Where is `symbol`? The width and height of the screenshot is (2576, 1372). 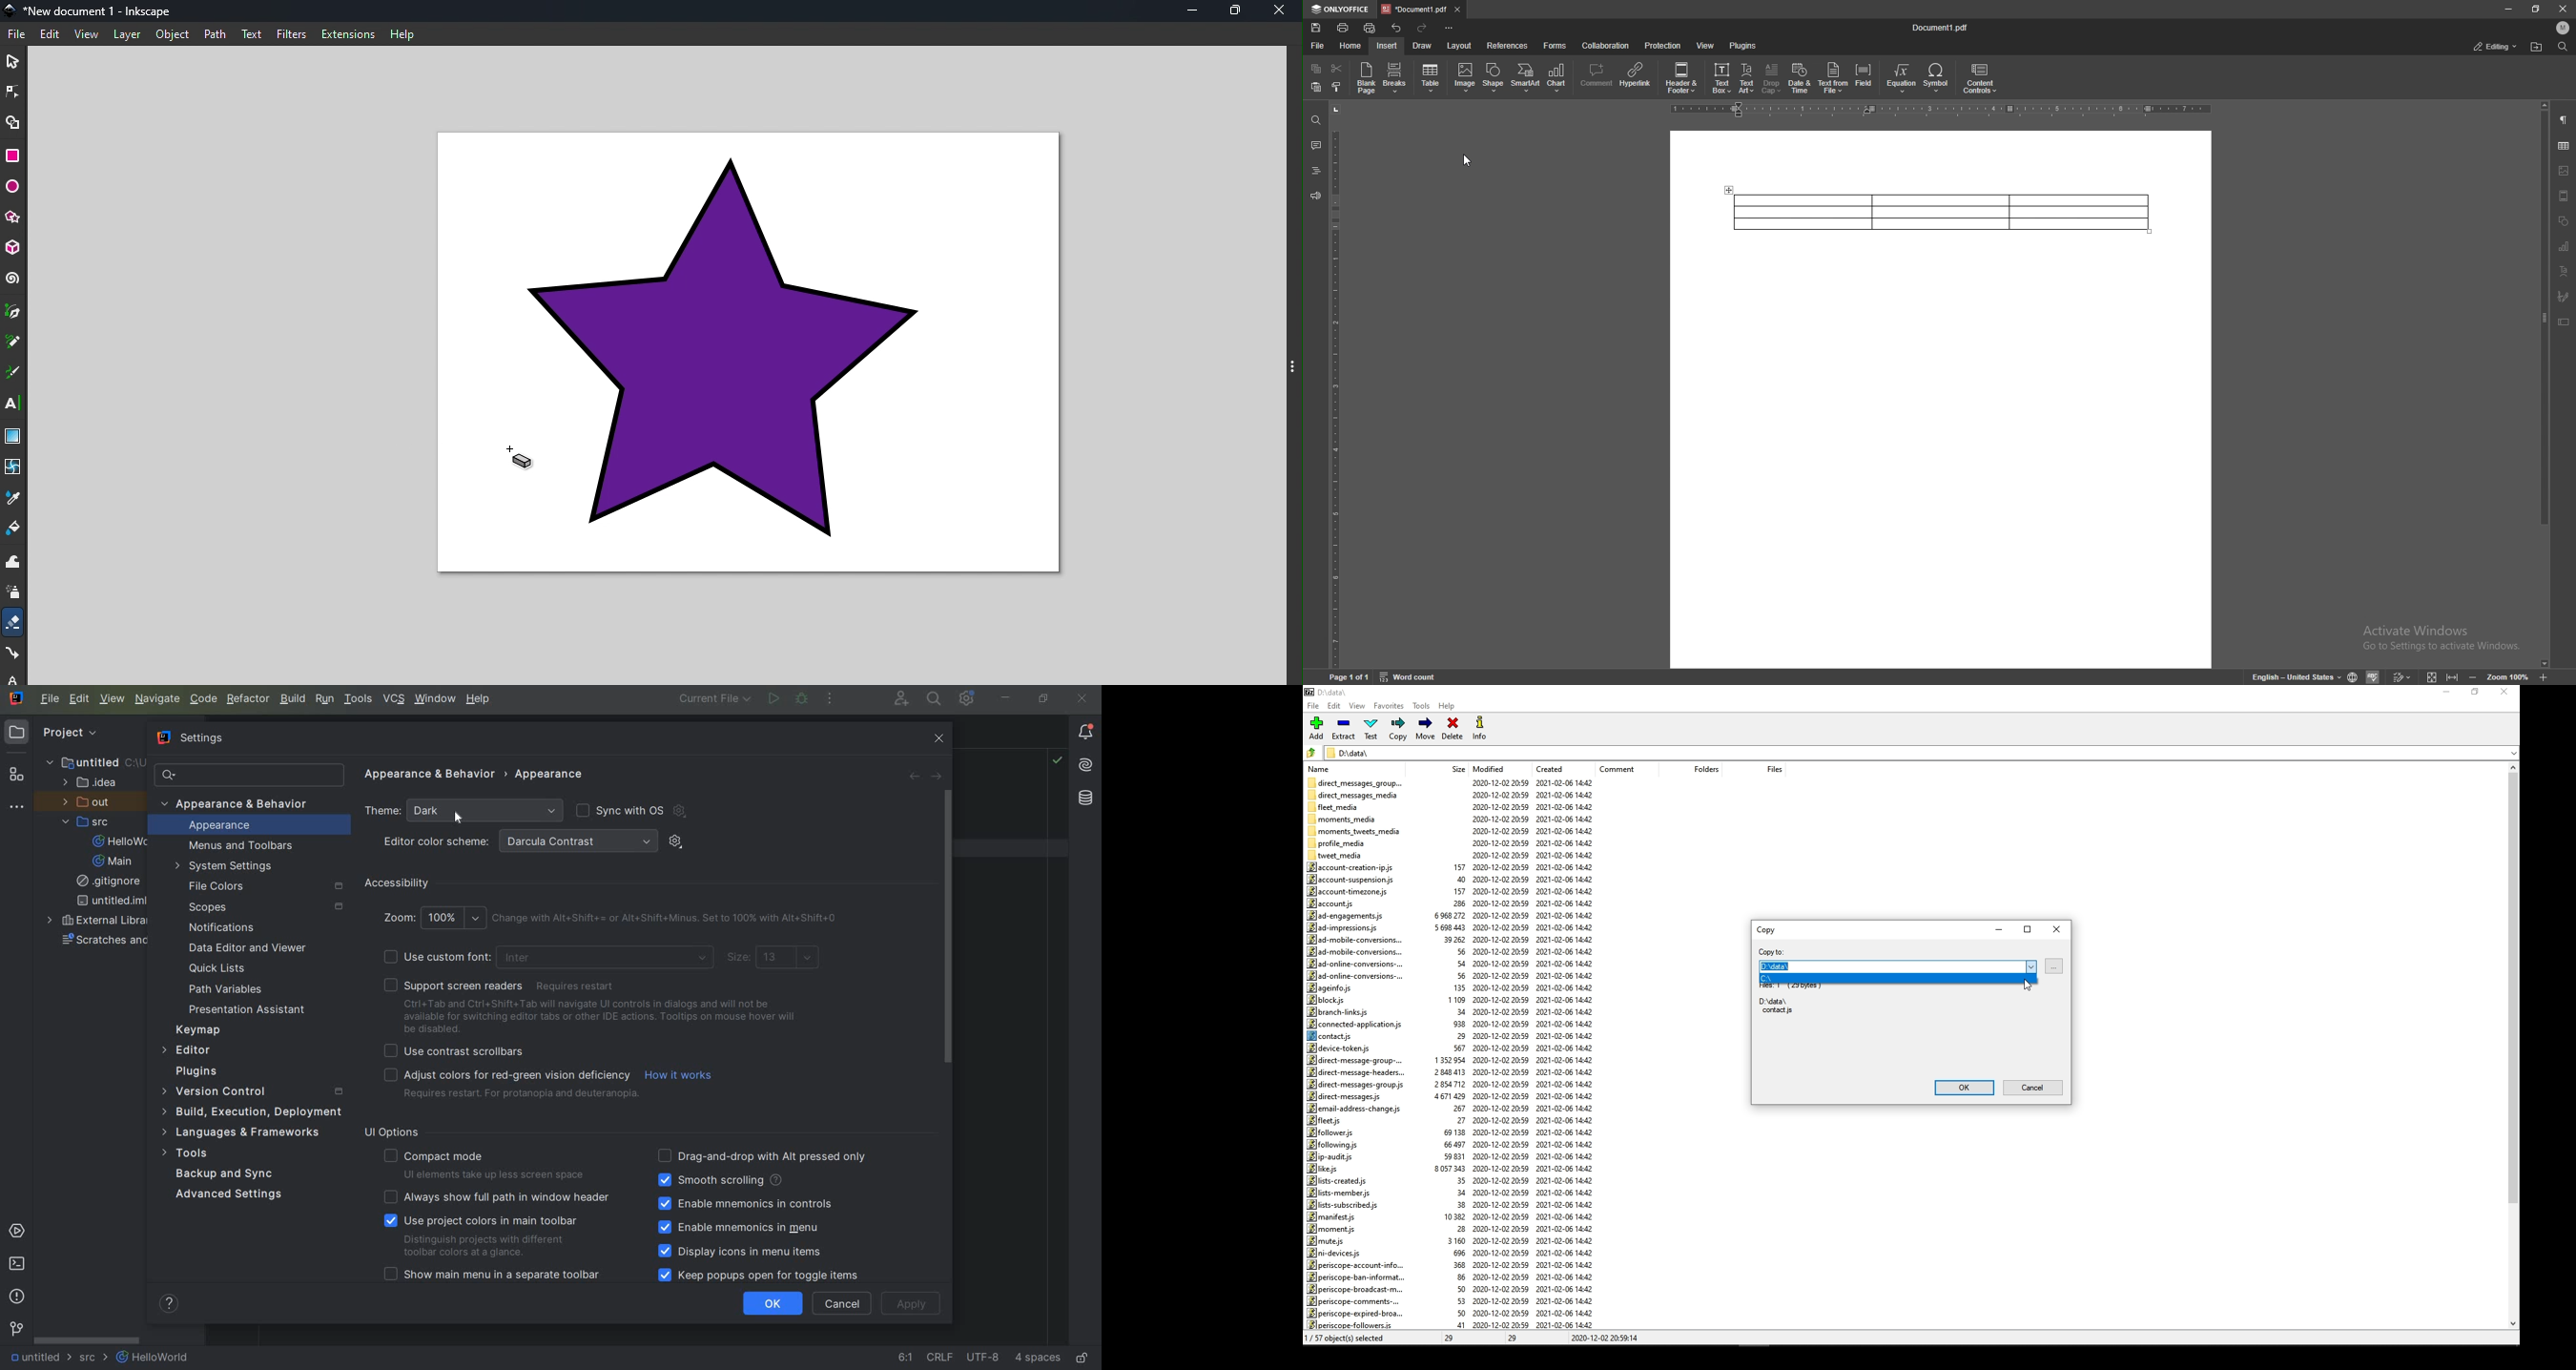
symbol is located at coordinates (1938, 79).